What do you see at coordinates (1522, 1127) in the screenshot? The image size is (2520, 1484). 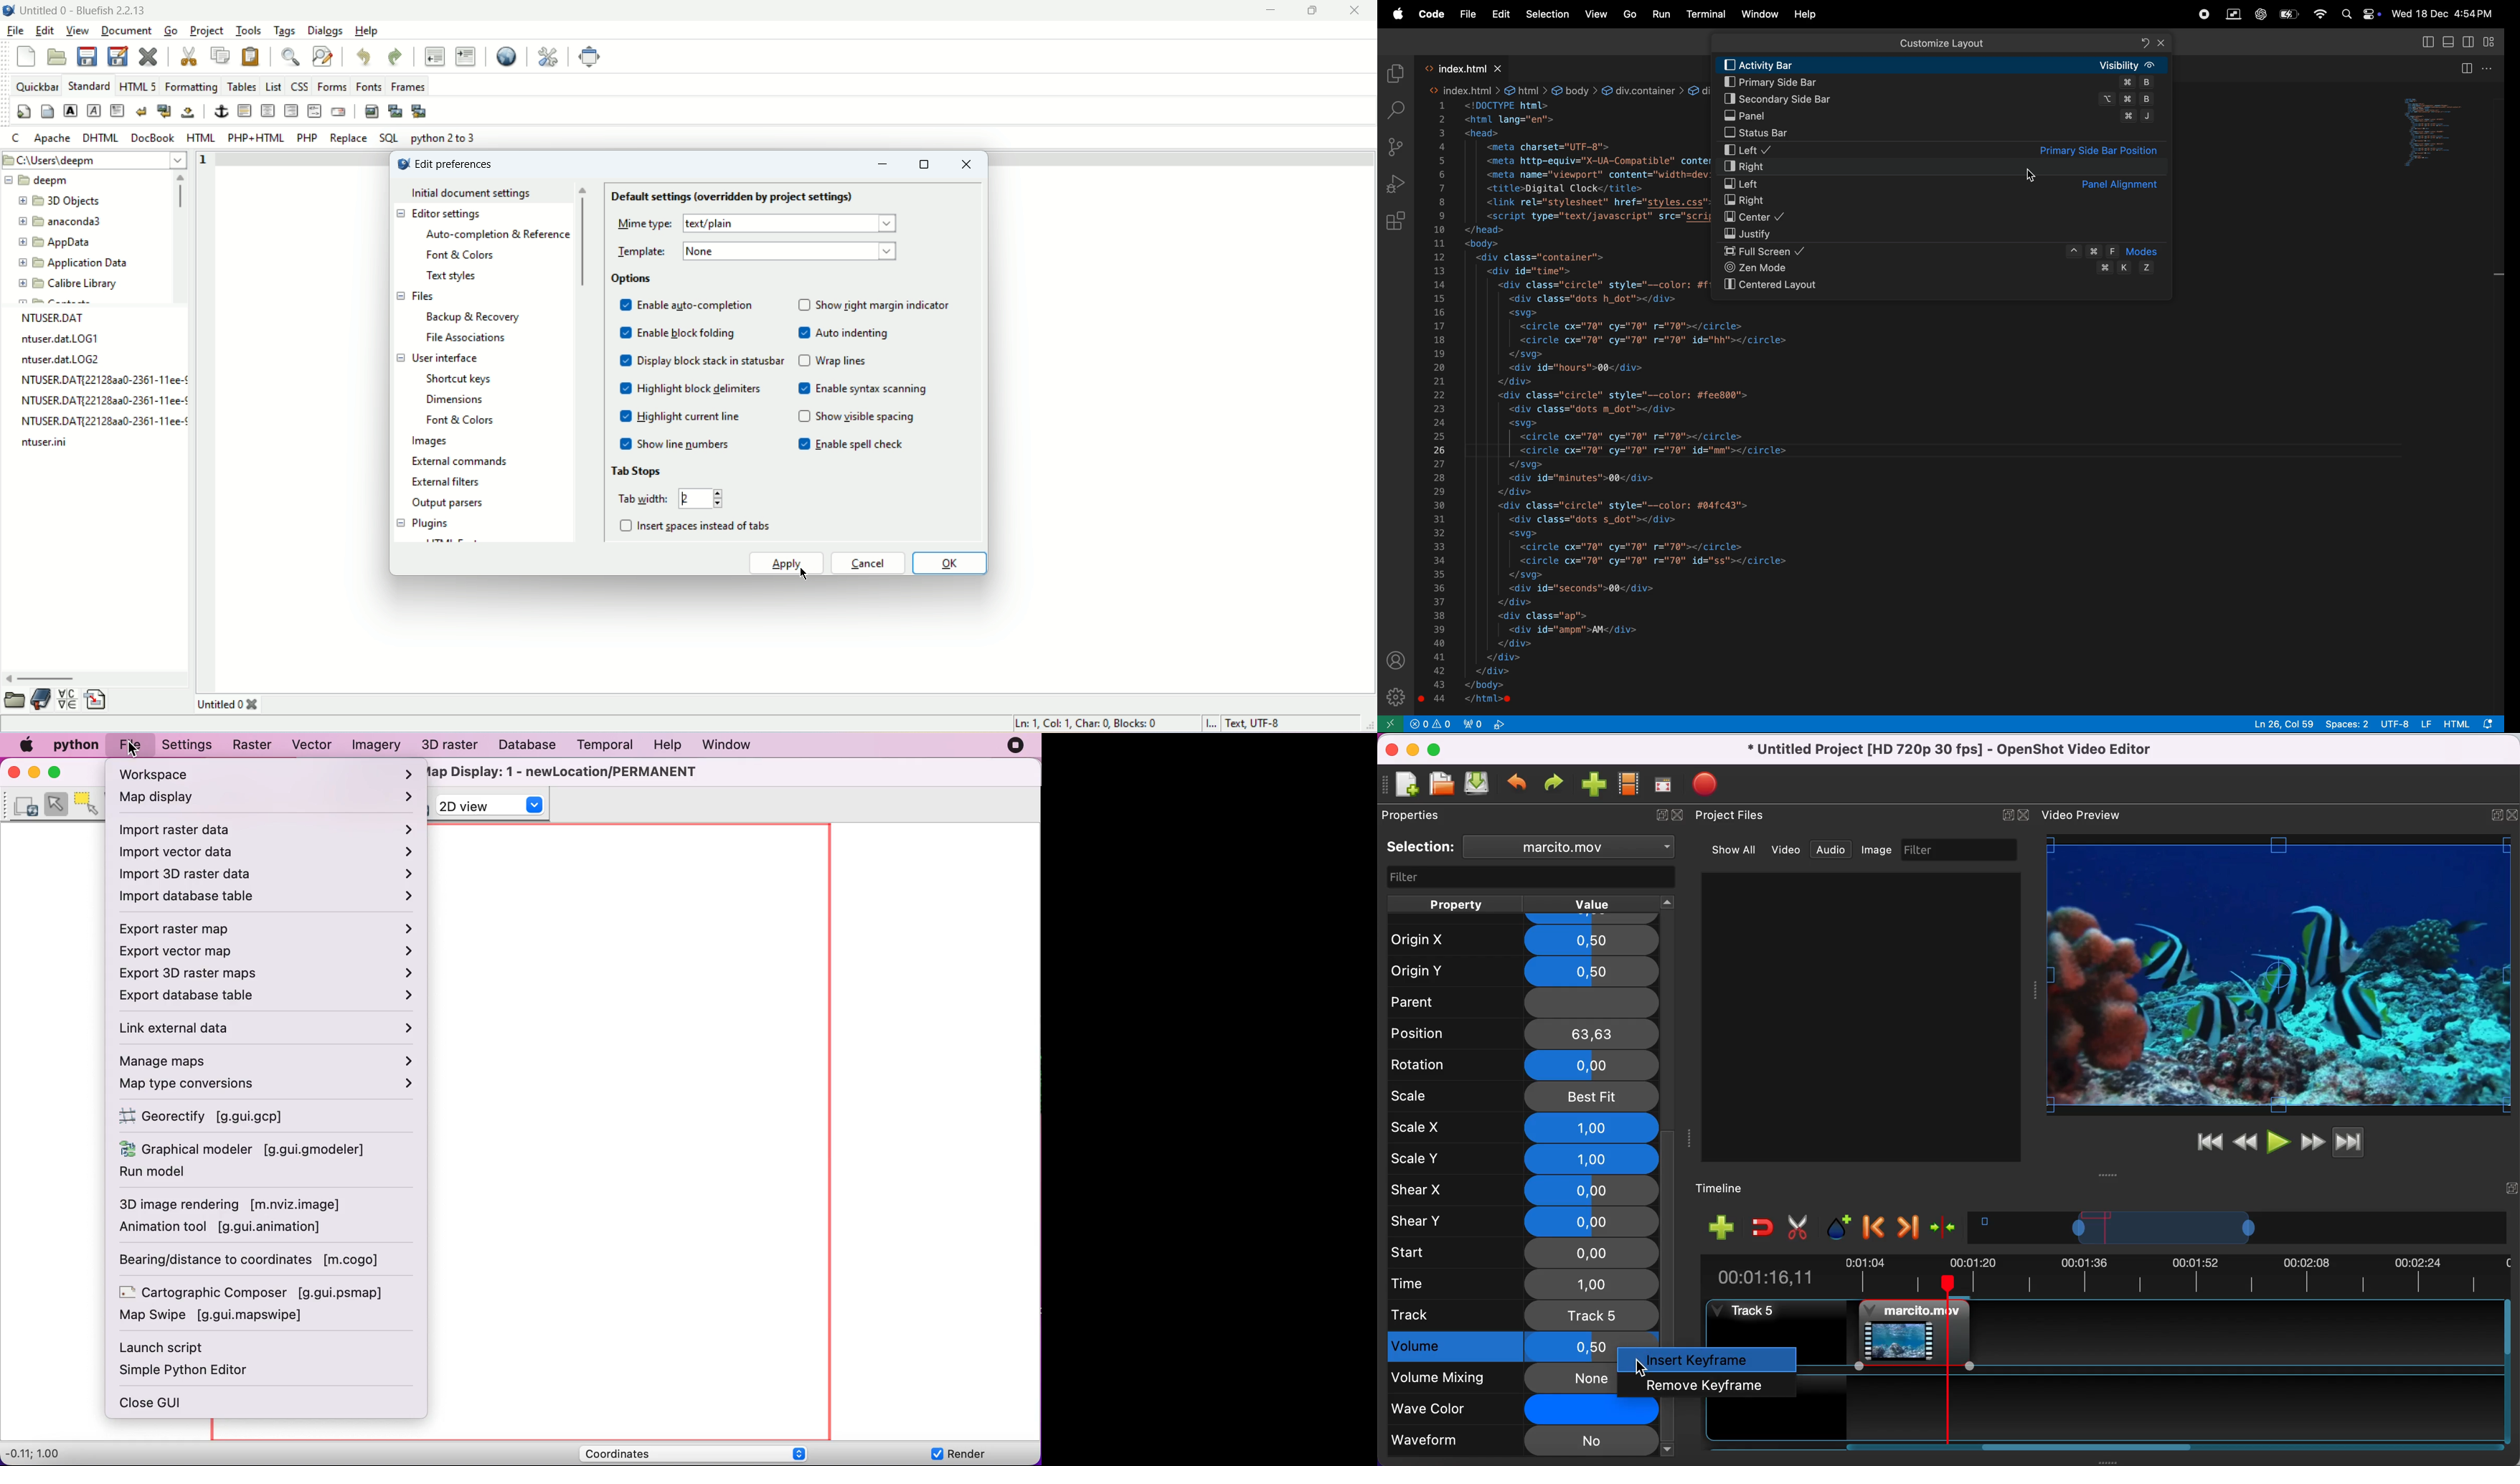 I see `scale x 1` at bounding box center [1522, 1127].